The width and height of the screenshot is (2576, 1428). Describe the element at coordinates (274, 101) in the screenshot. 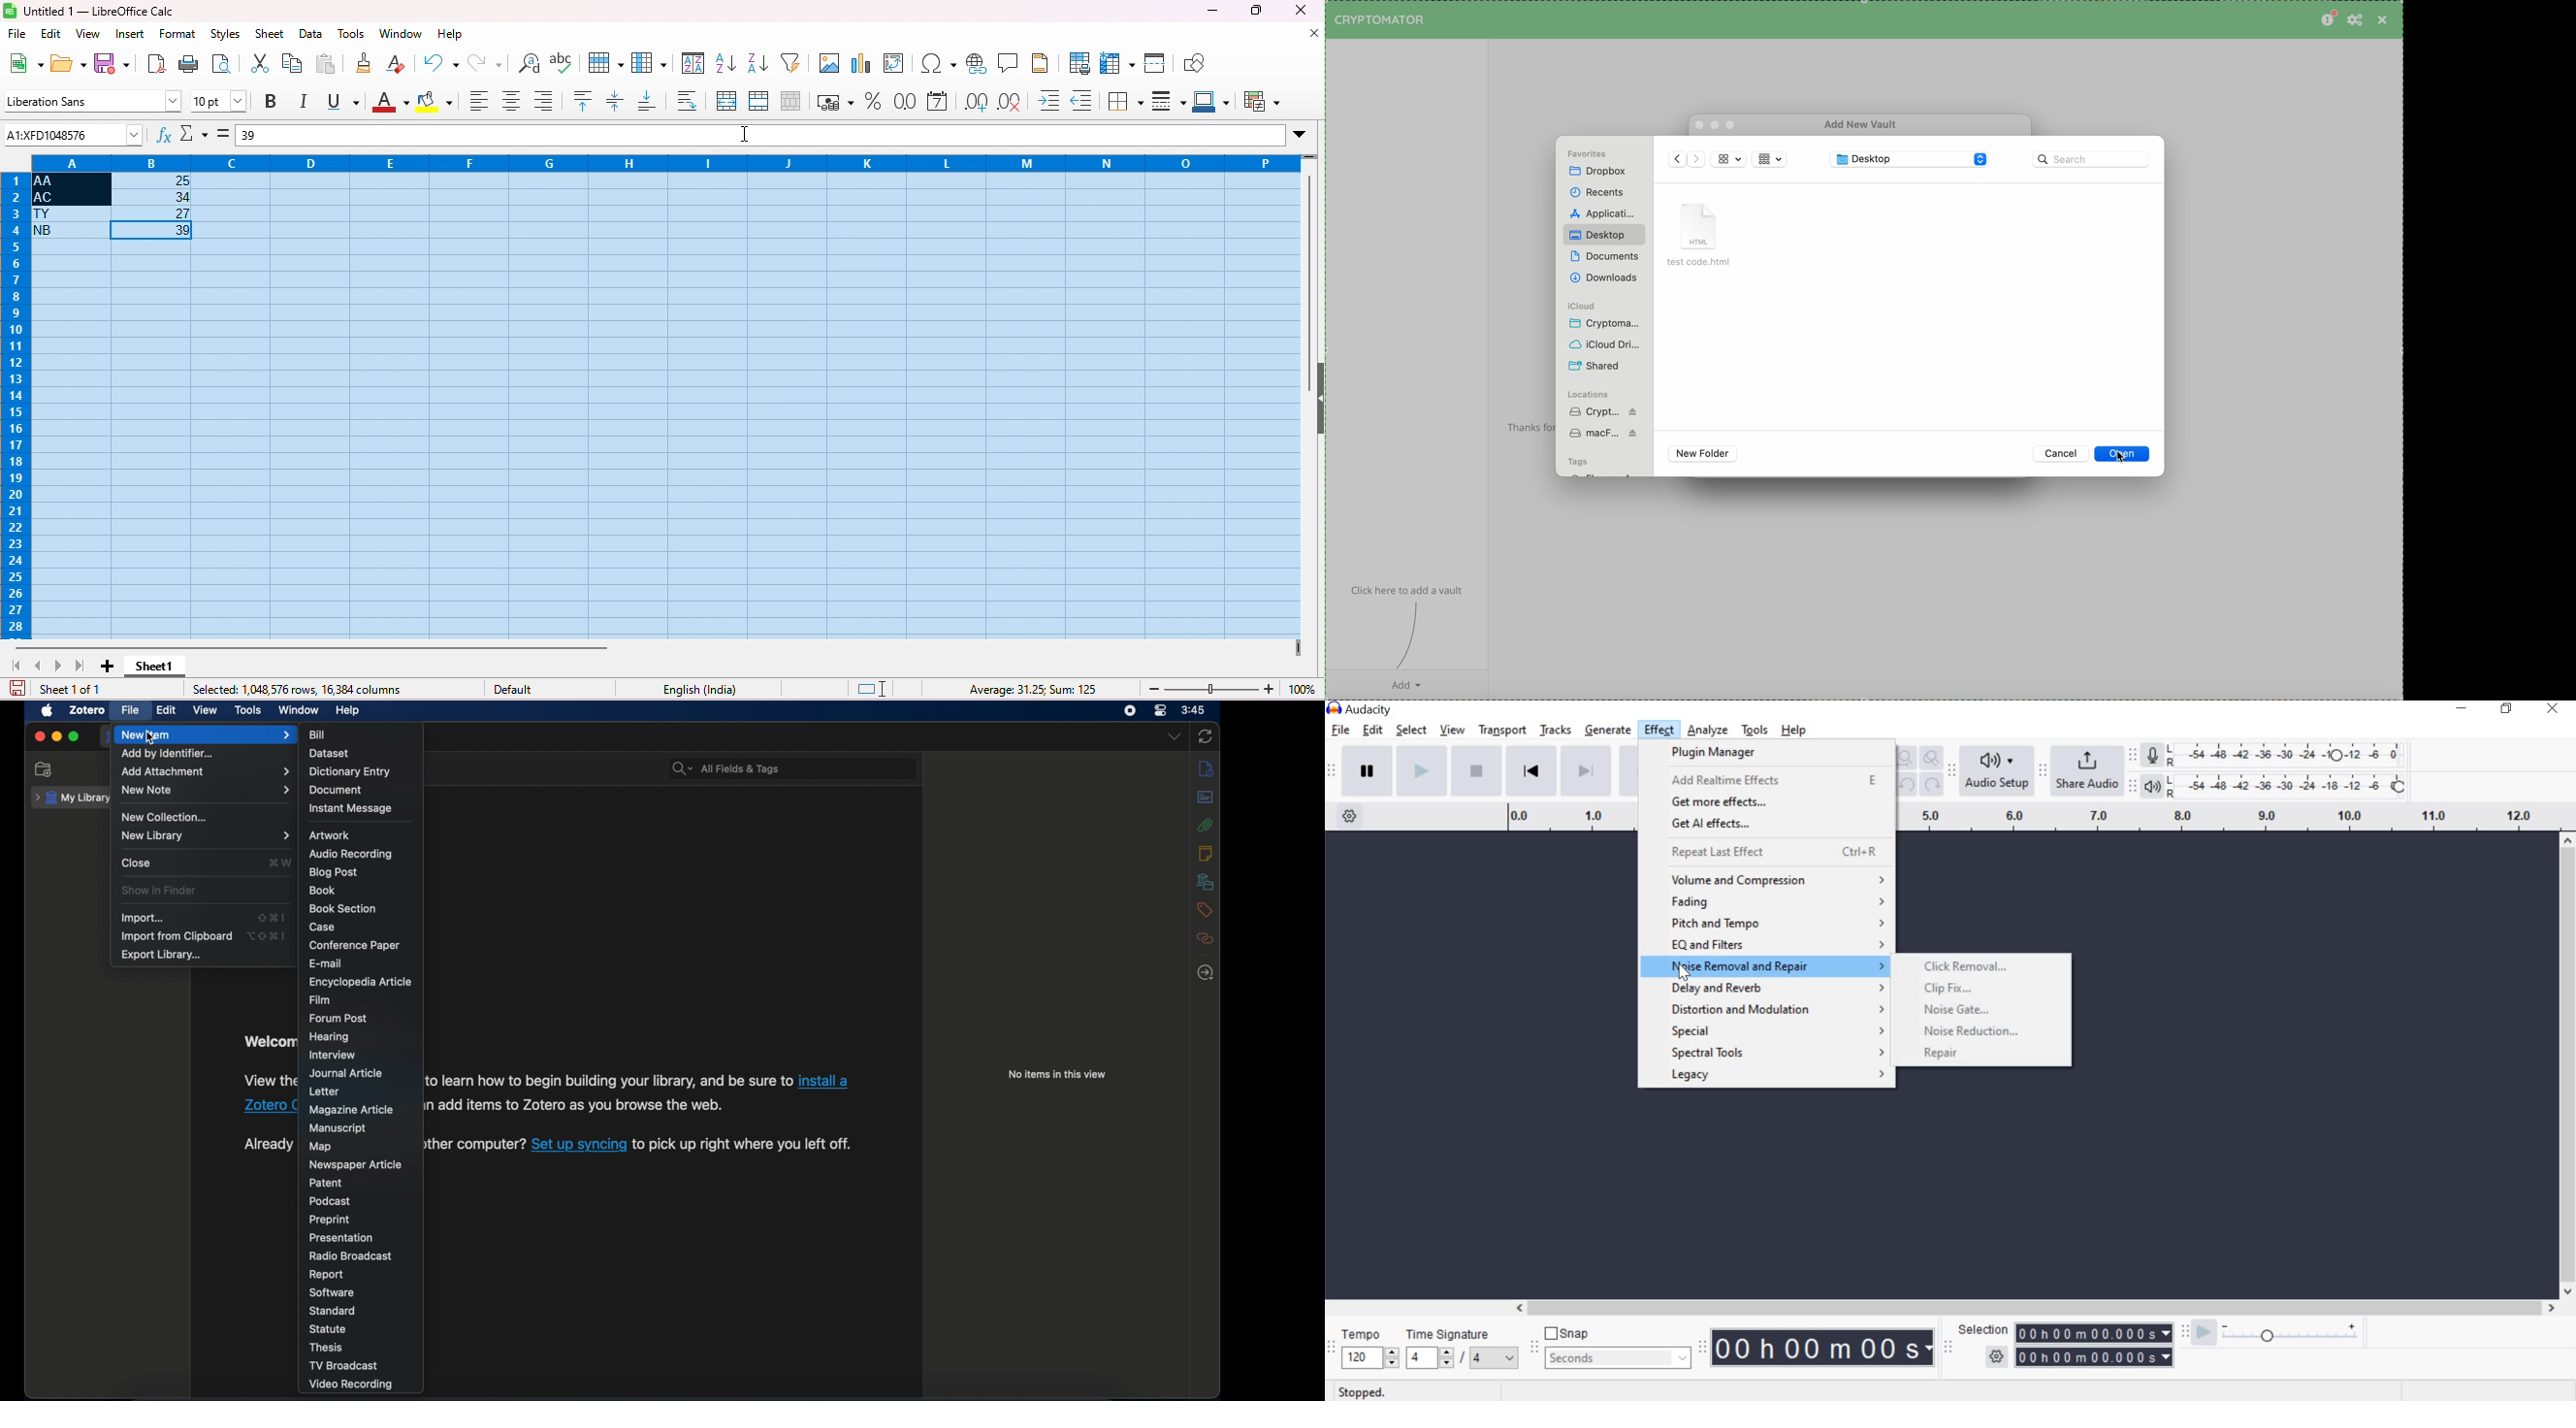

I see `bold` at that location.